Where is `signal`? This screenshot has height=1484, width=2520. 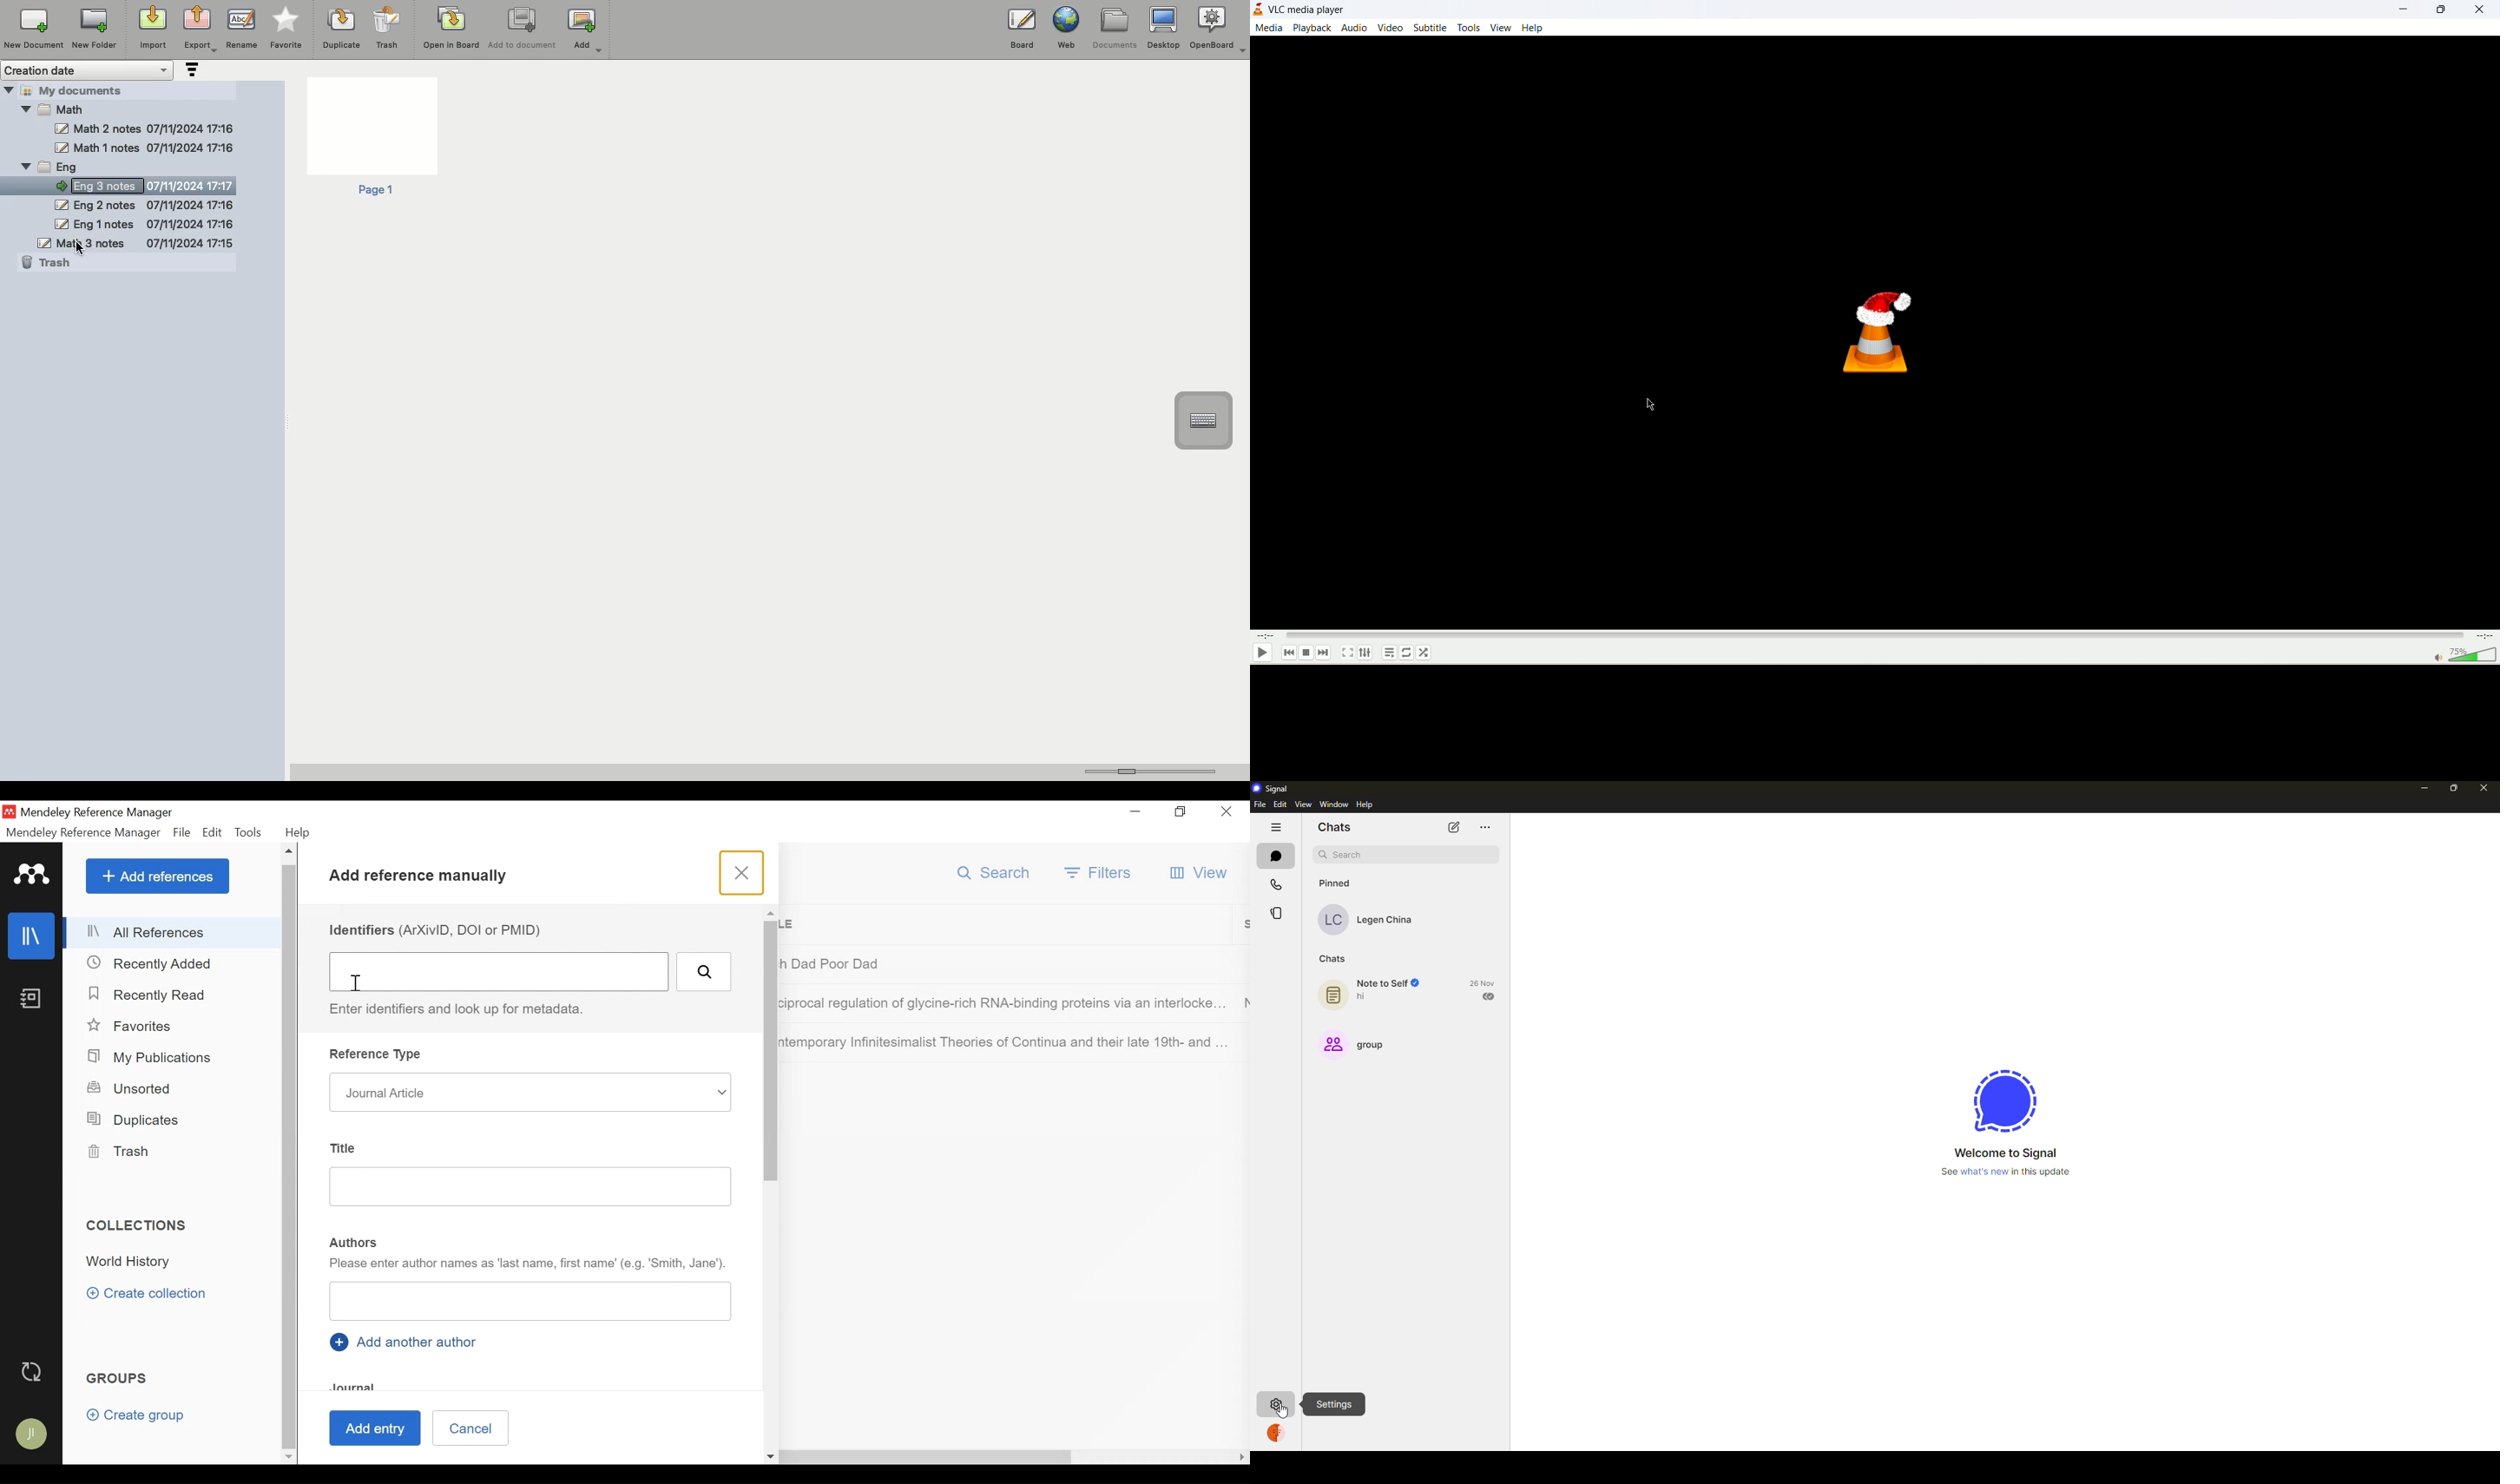
signal is located at coordinates (1273, 790).